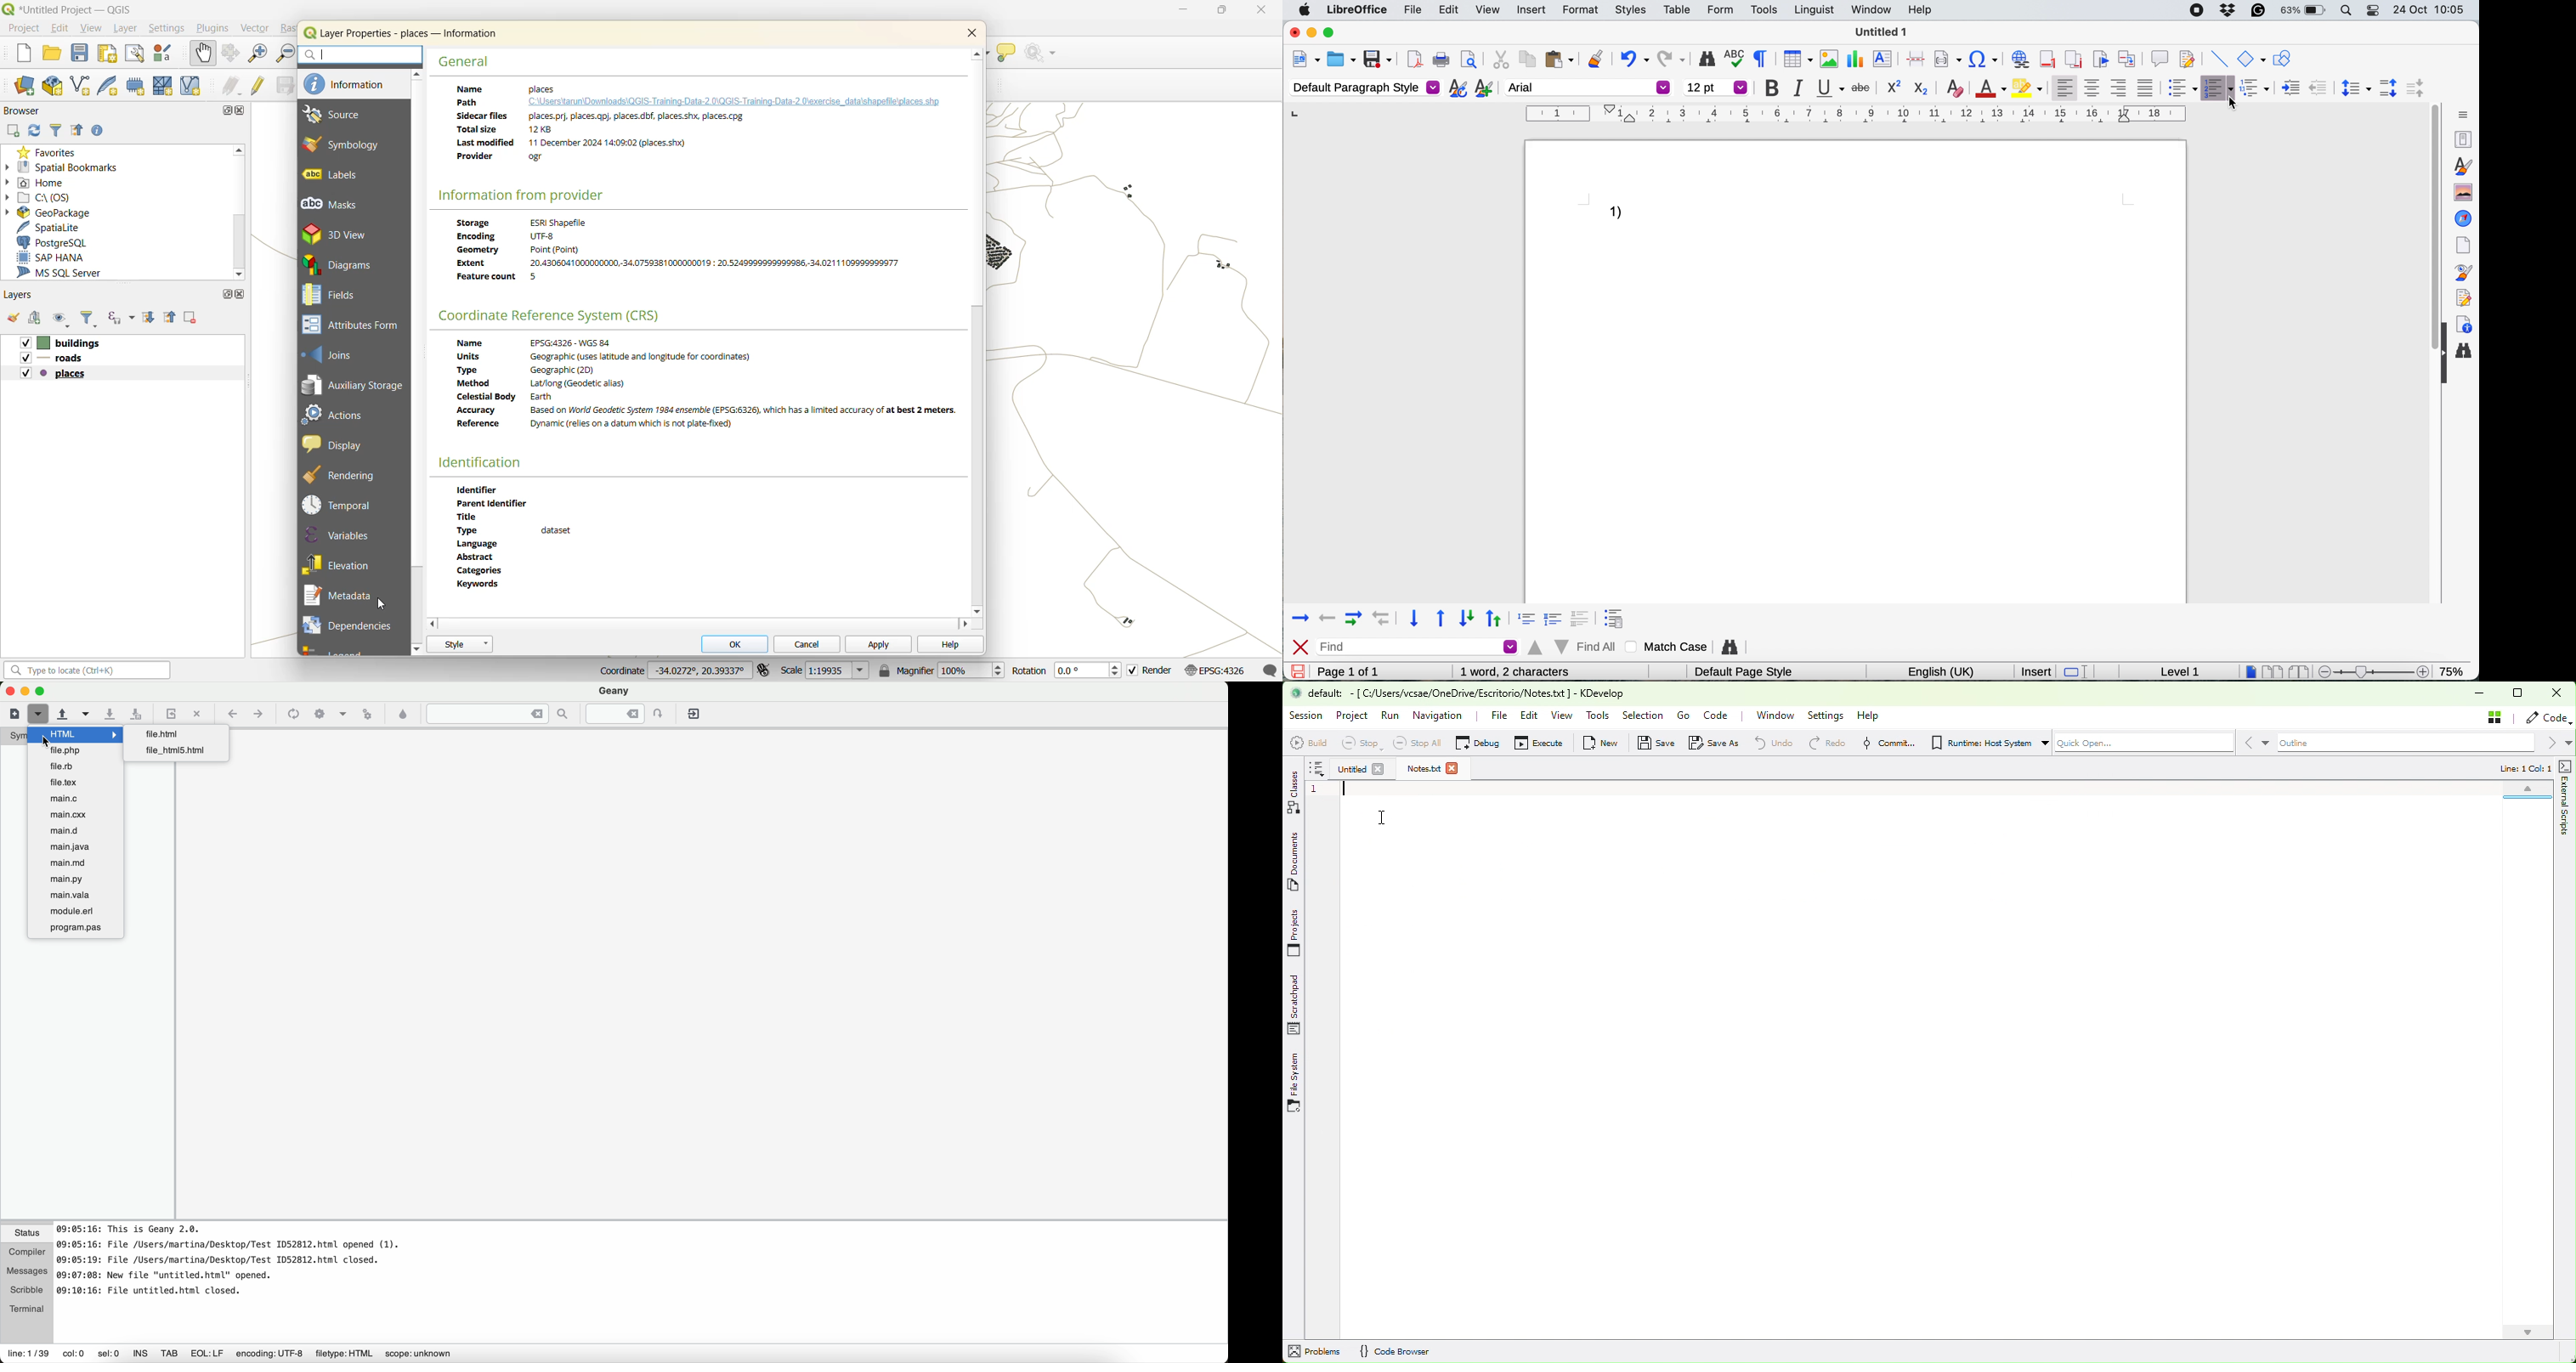 The height and width of the screenshot is (1372, 2576). What do you see at coordinates (12, 131) in the screenshot?
I see `add` at bounding box center [12, 131].